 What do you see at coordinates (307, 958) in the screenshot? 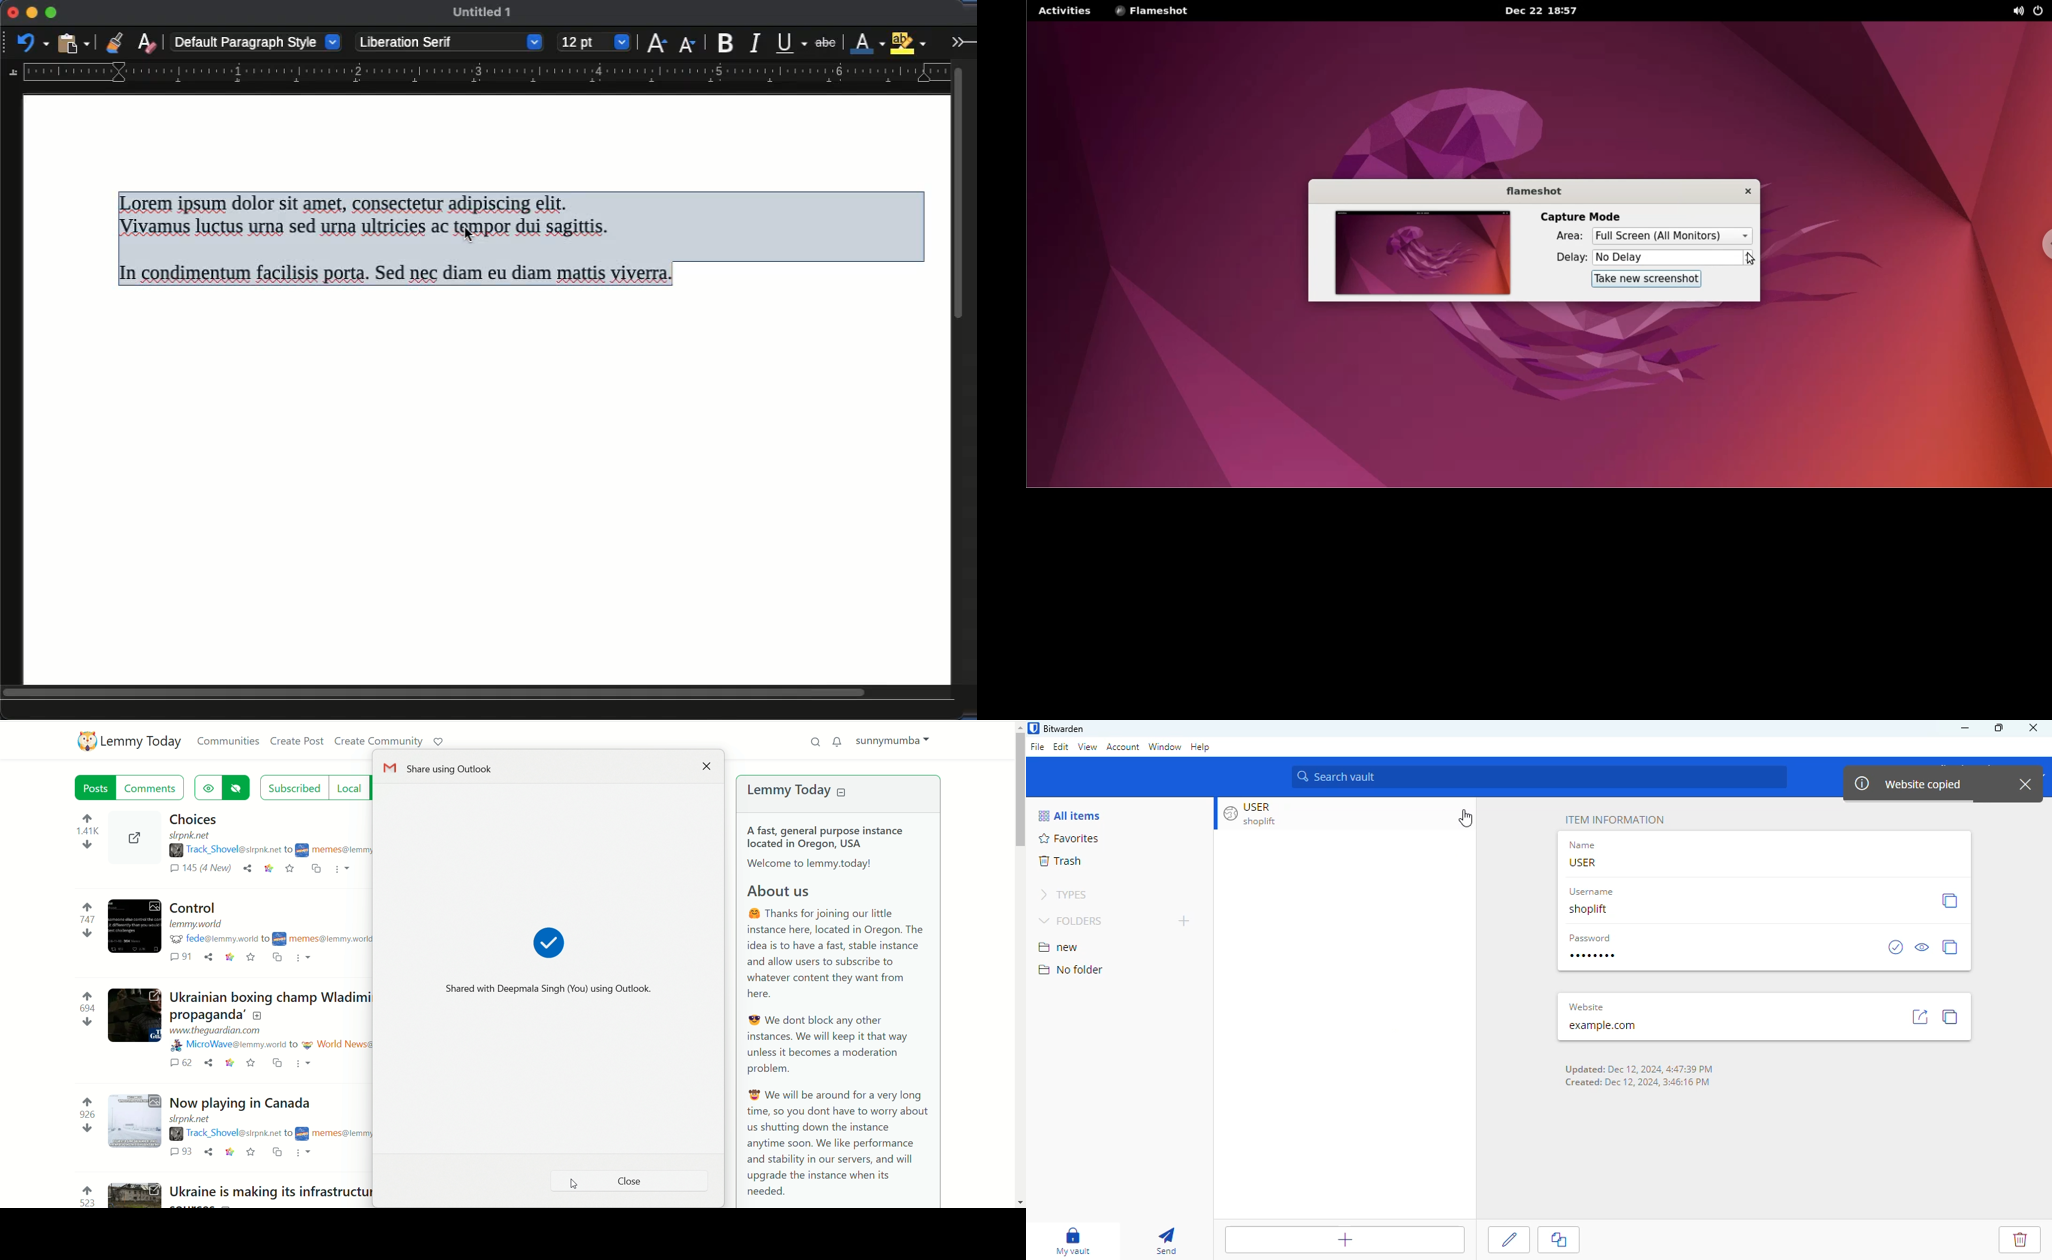
I see `more` at bounding box center [307, 958].